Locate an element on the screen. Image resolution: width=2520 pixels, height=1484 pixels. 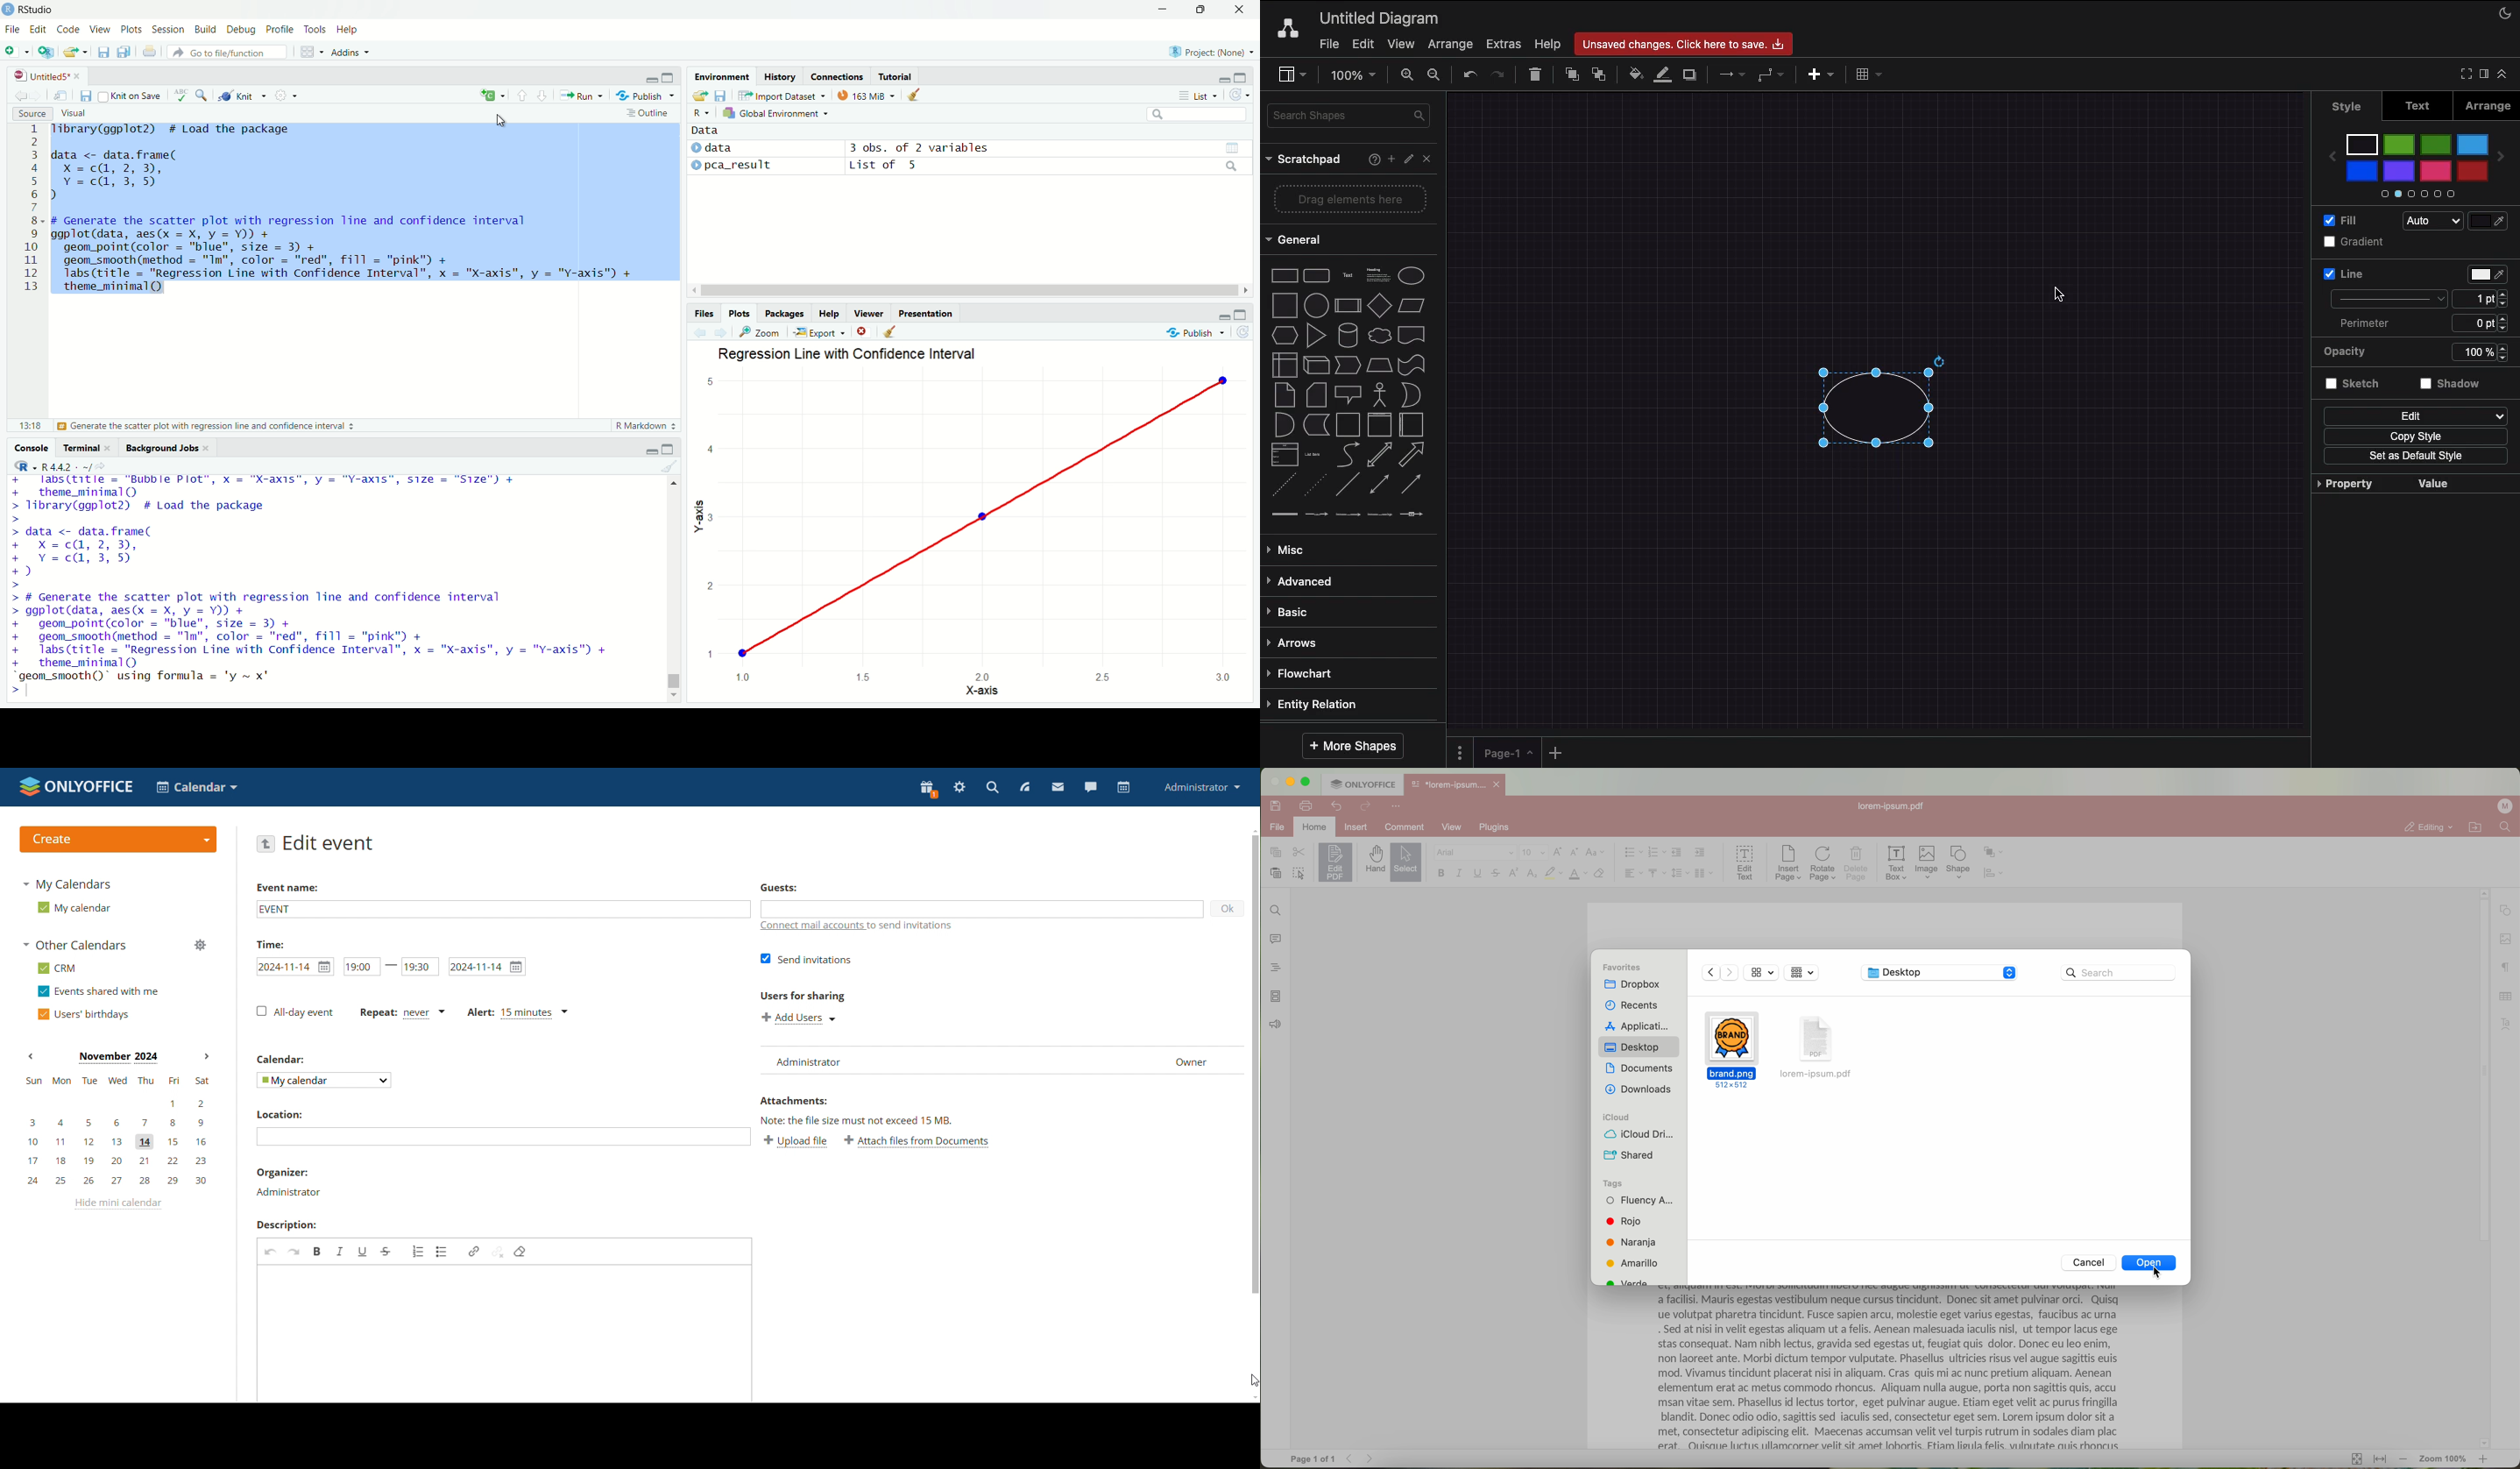
Remove current plot is located at coordinates (864, 332).